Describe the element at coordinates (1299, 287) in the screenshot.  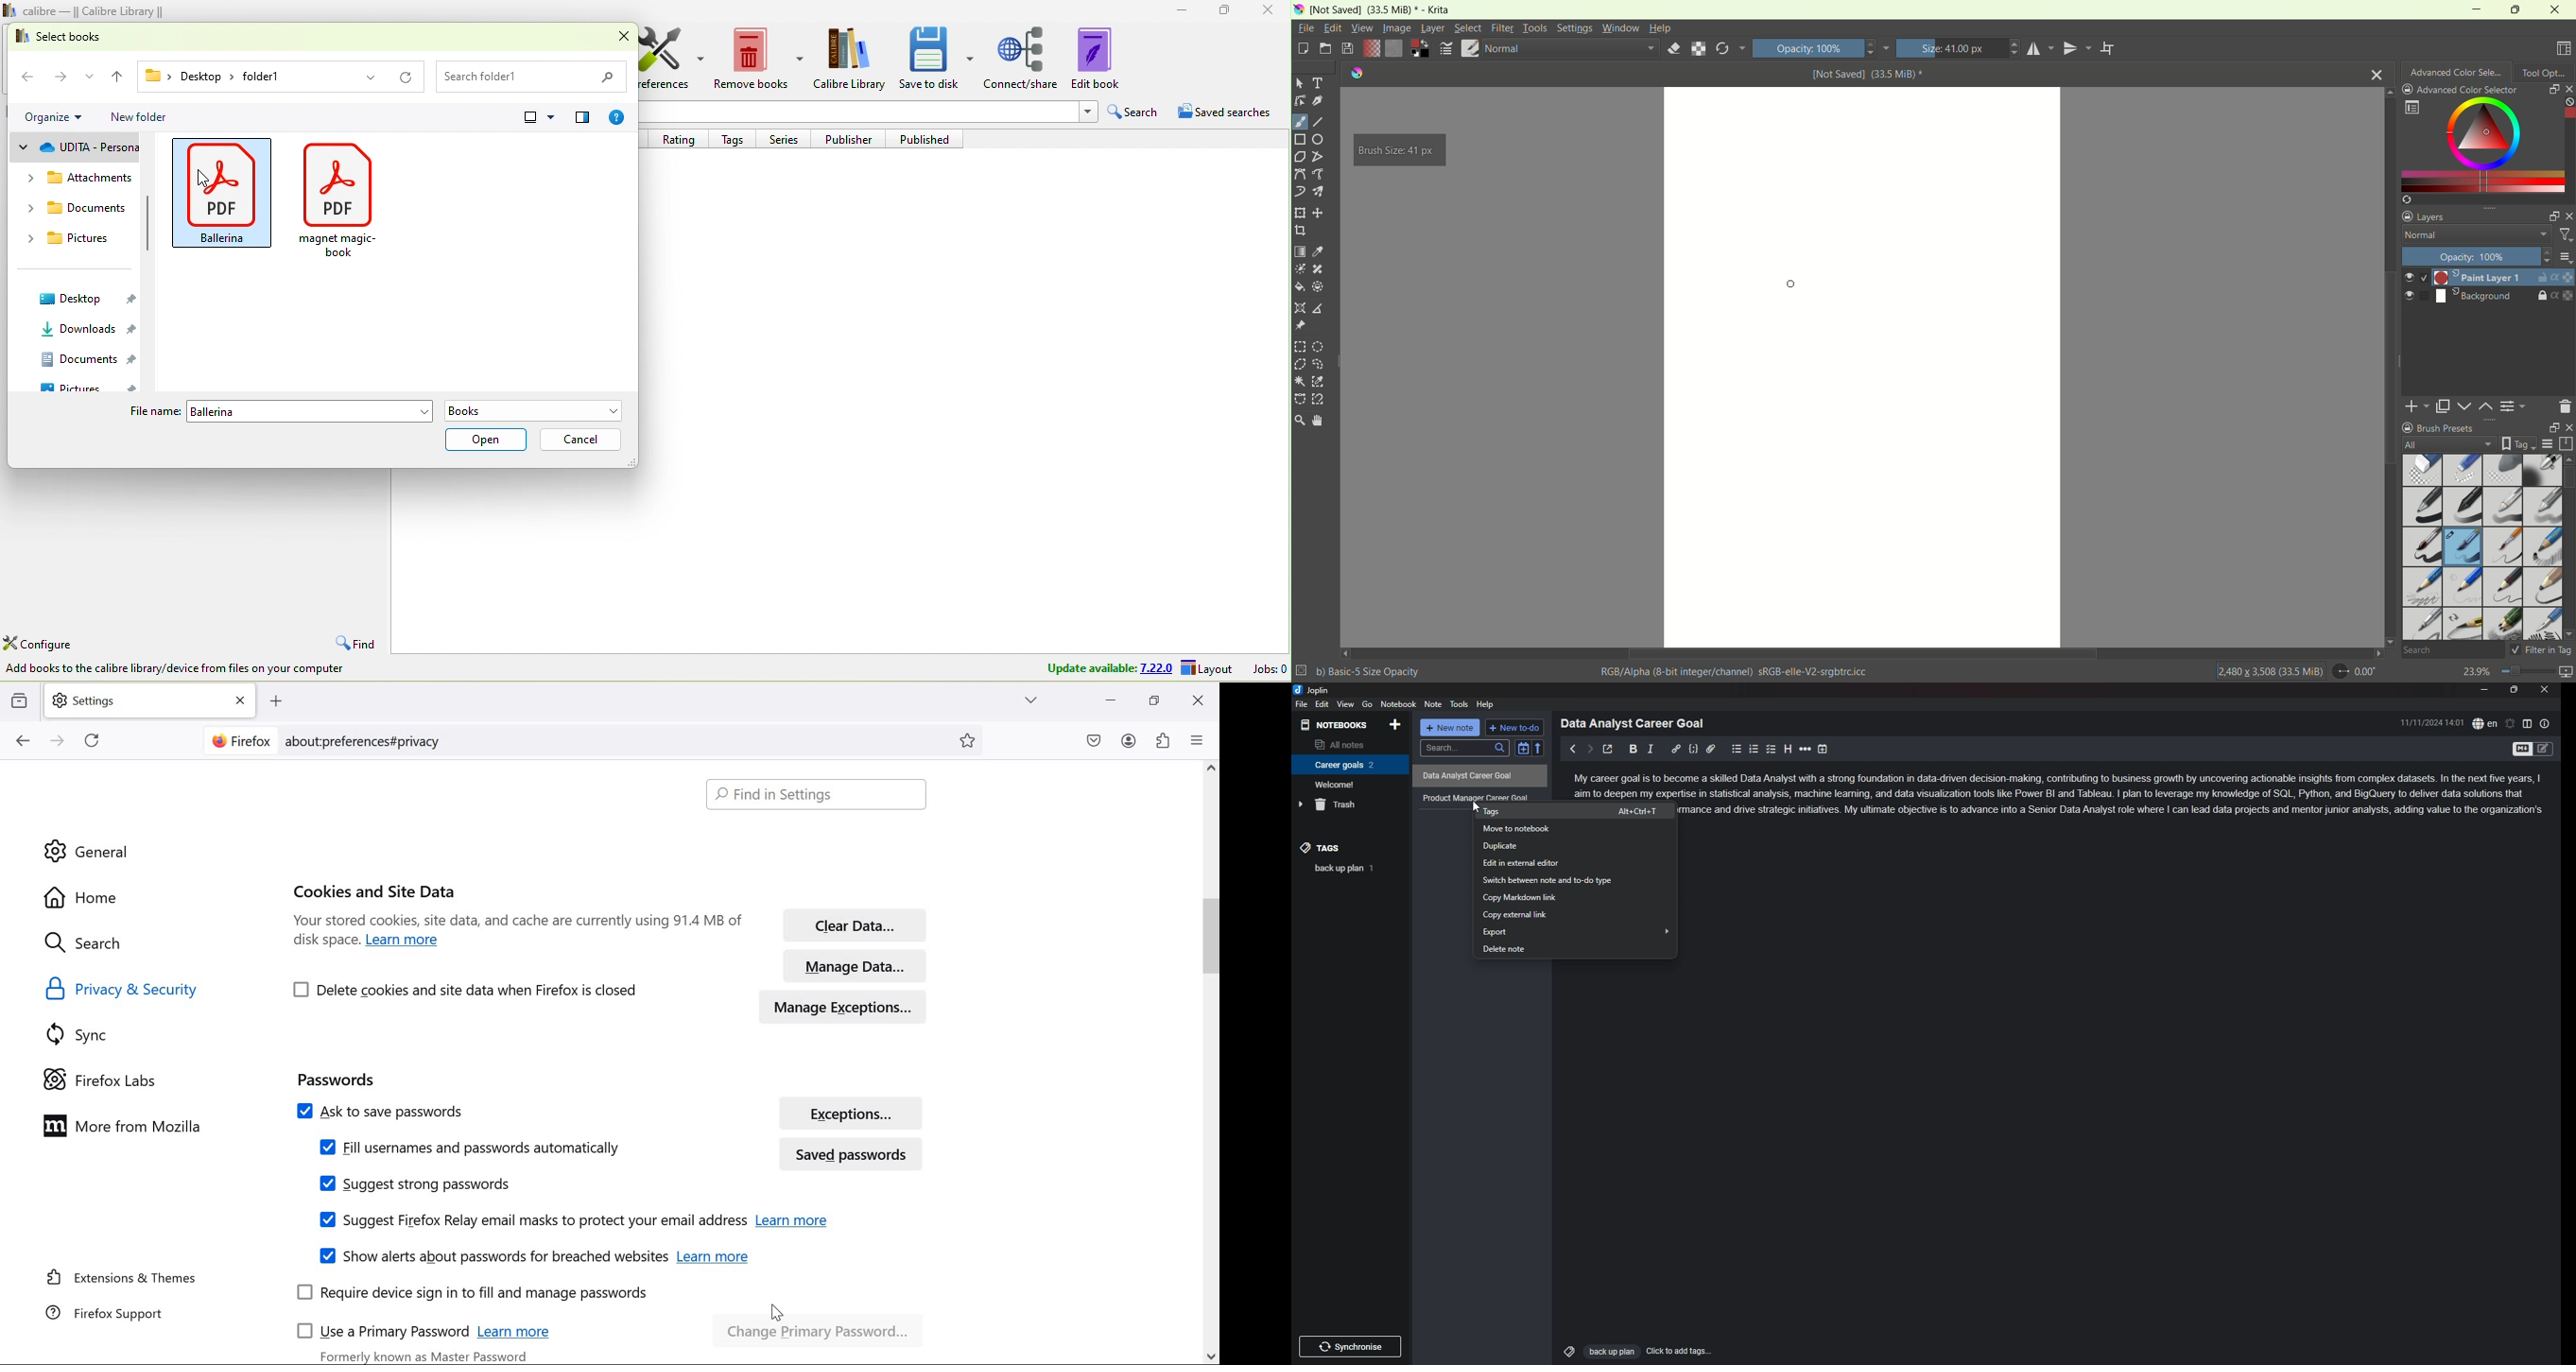
I see `fill a contiguous area` at that location.